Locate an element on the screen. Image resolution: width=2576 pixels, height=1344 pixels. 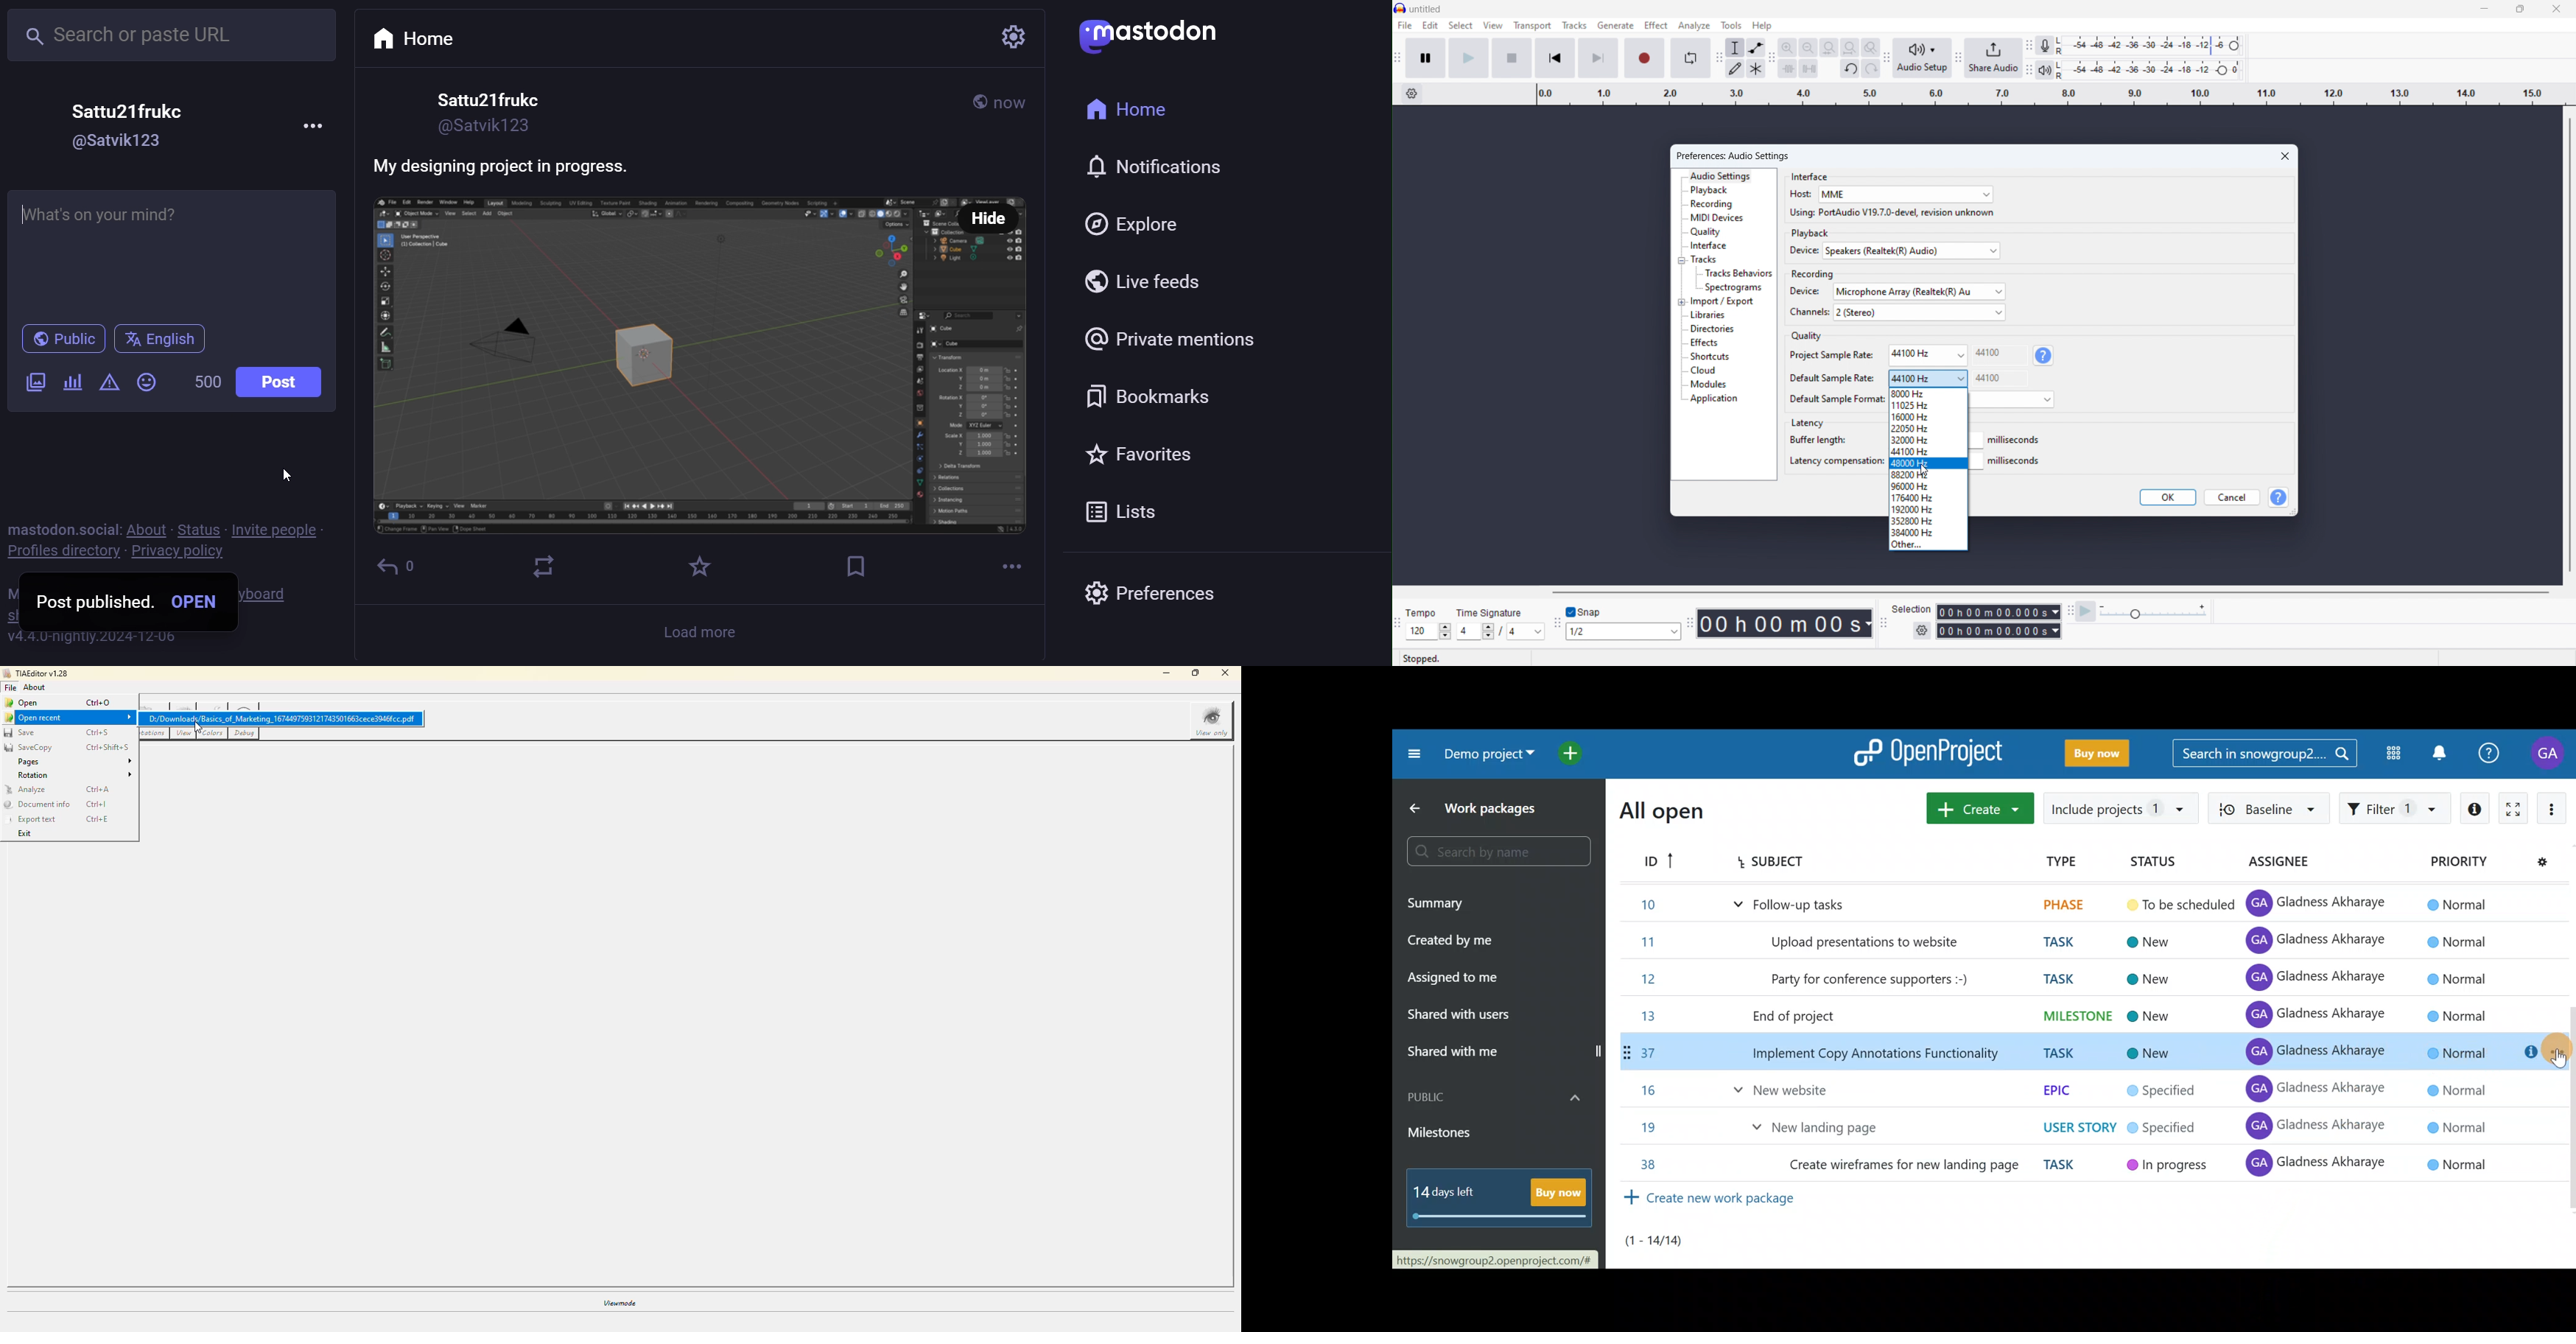
set time signature is located at coordinates (1499, 631).